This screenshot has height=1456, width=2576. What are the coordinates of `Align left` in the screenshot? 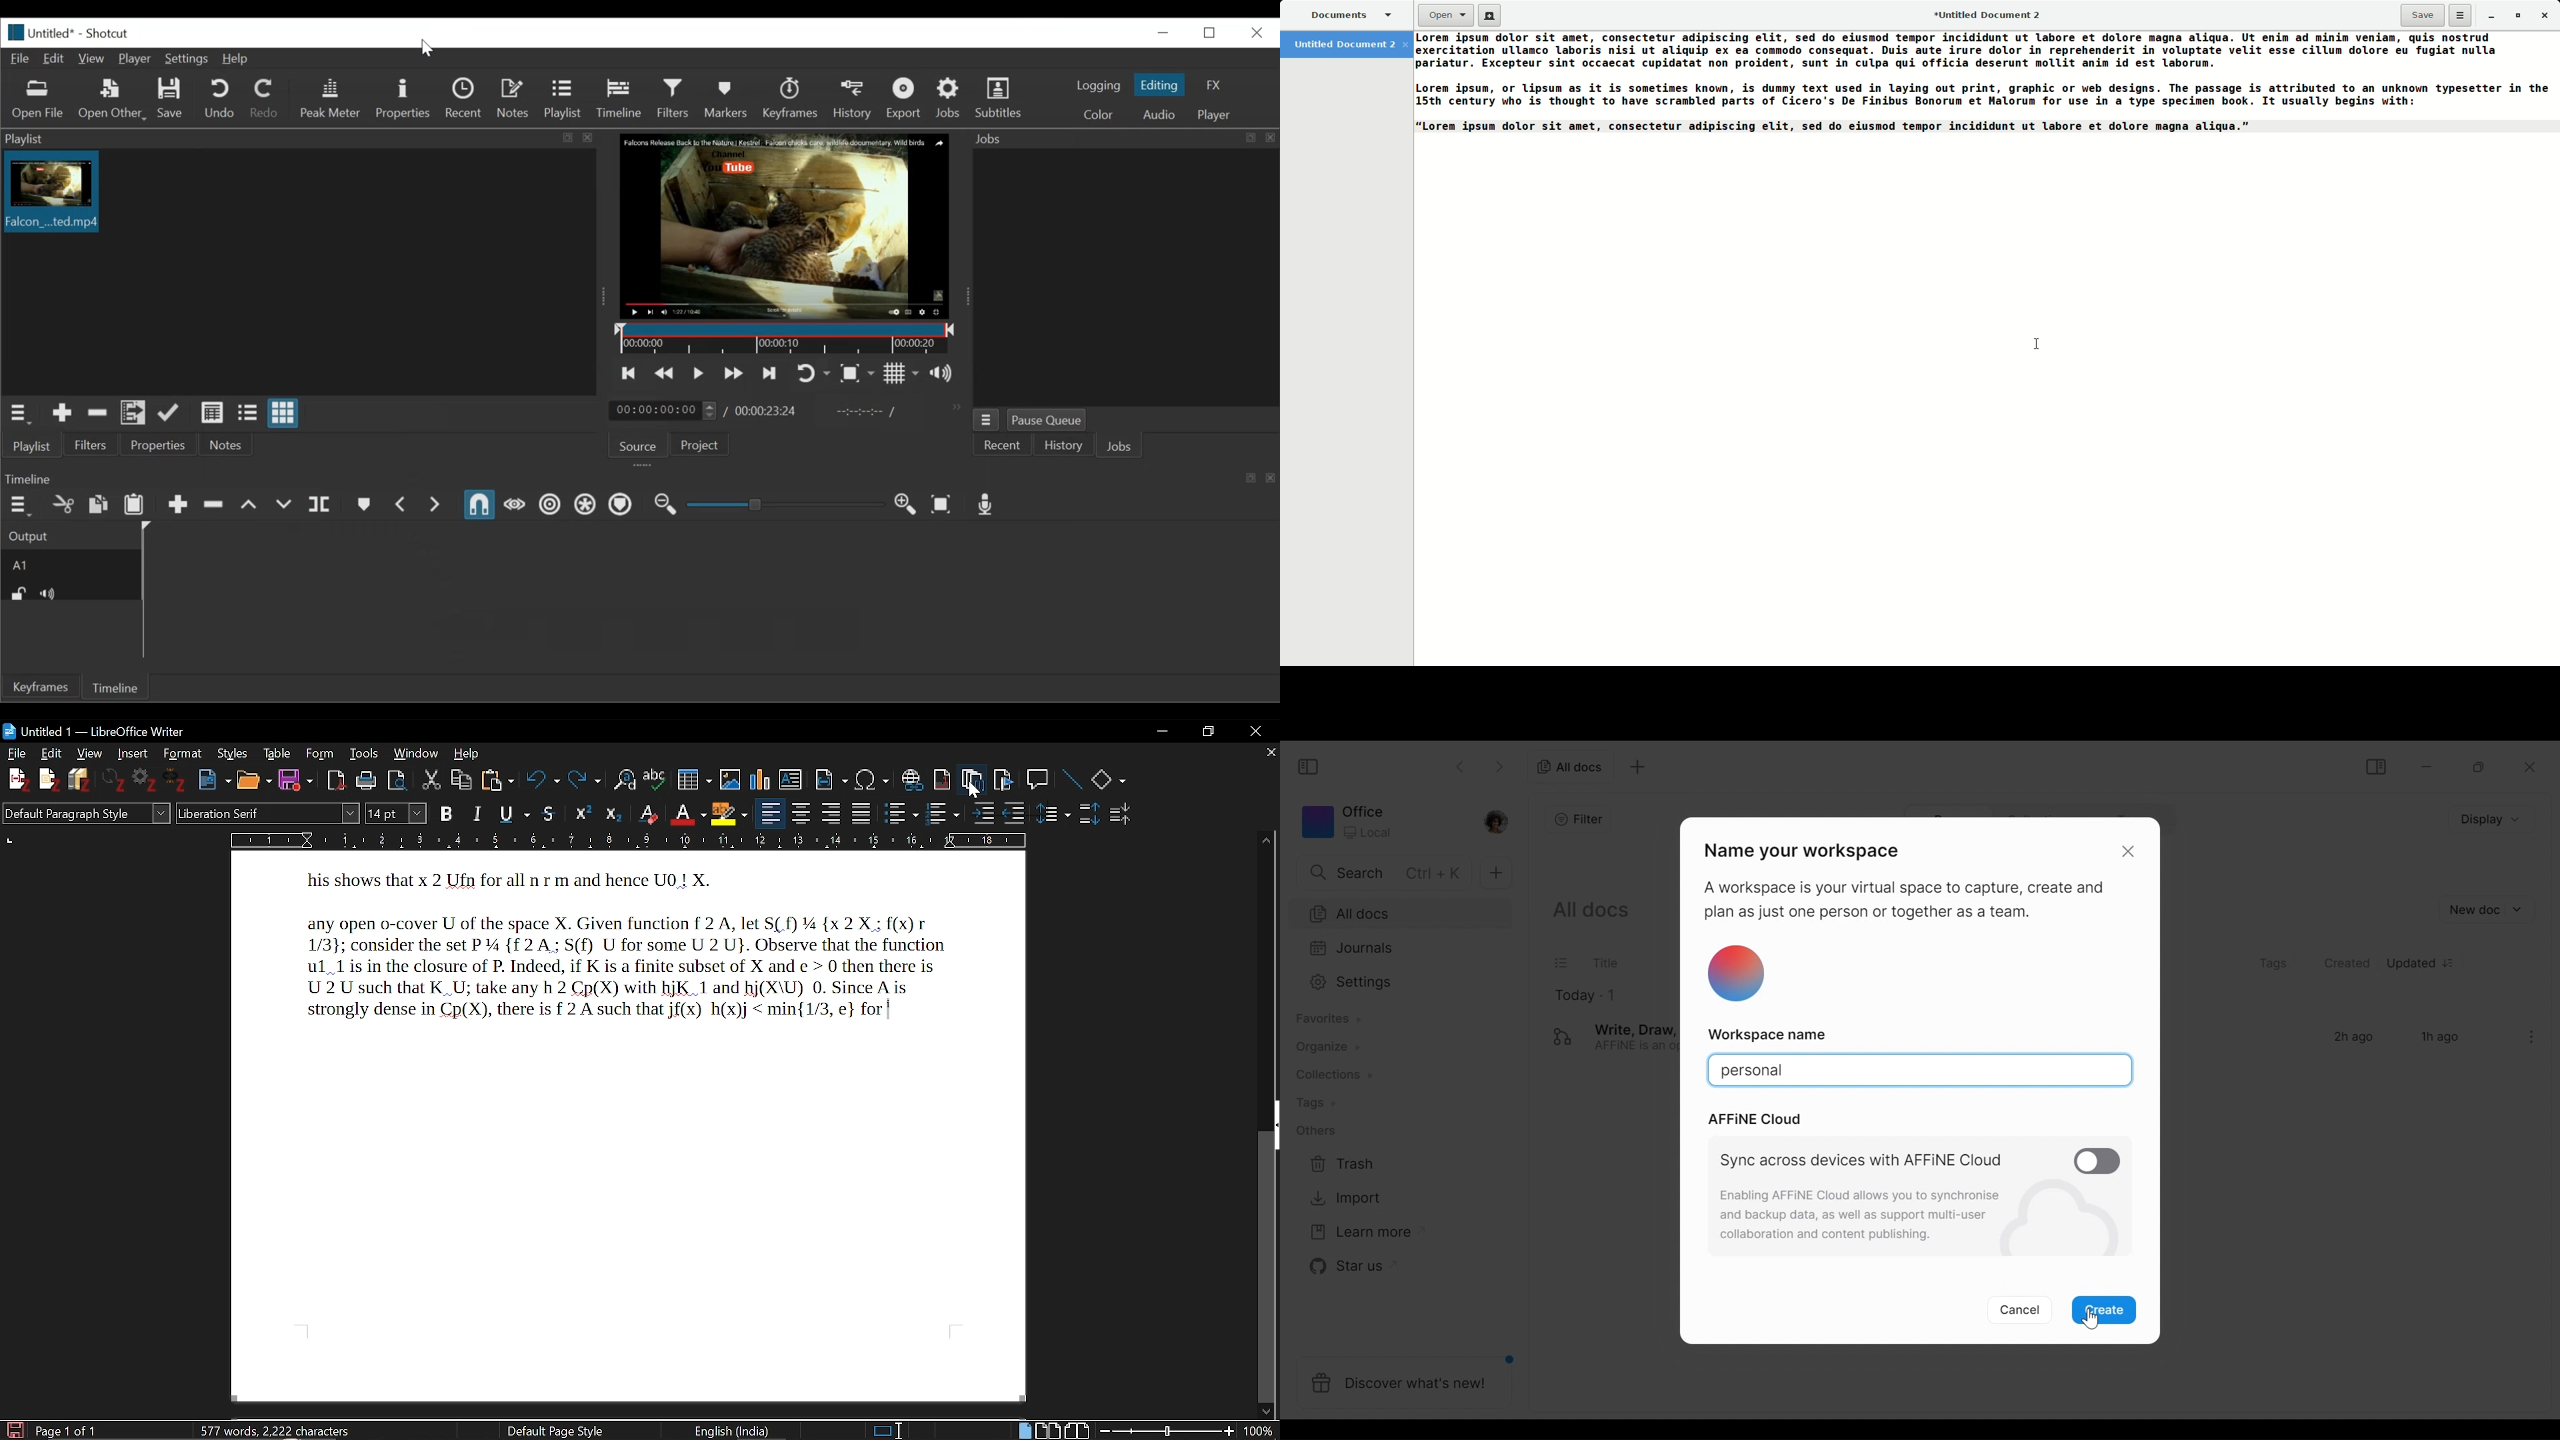 It's located at (833, 814).